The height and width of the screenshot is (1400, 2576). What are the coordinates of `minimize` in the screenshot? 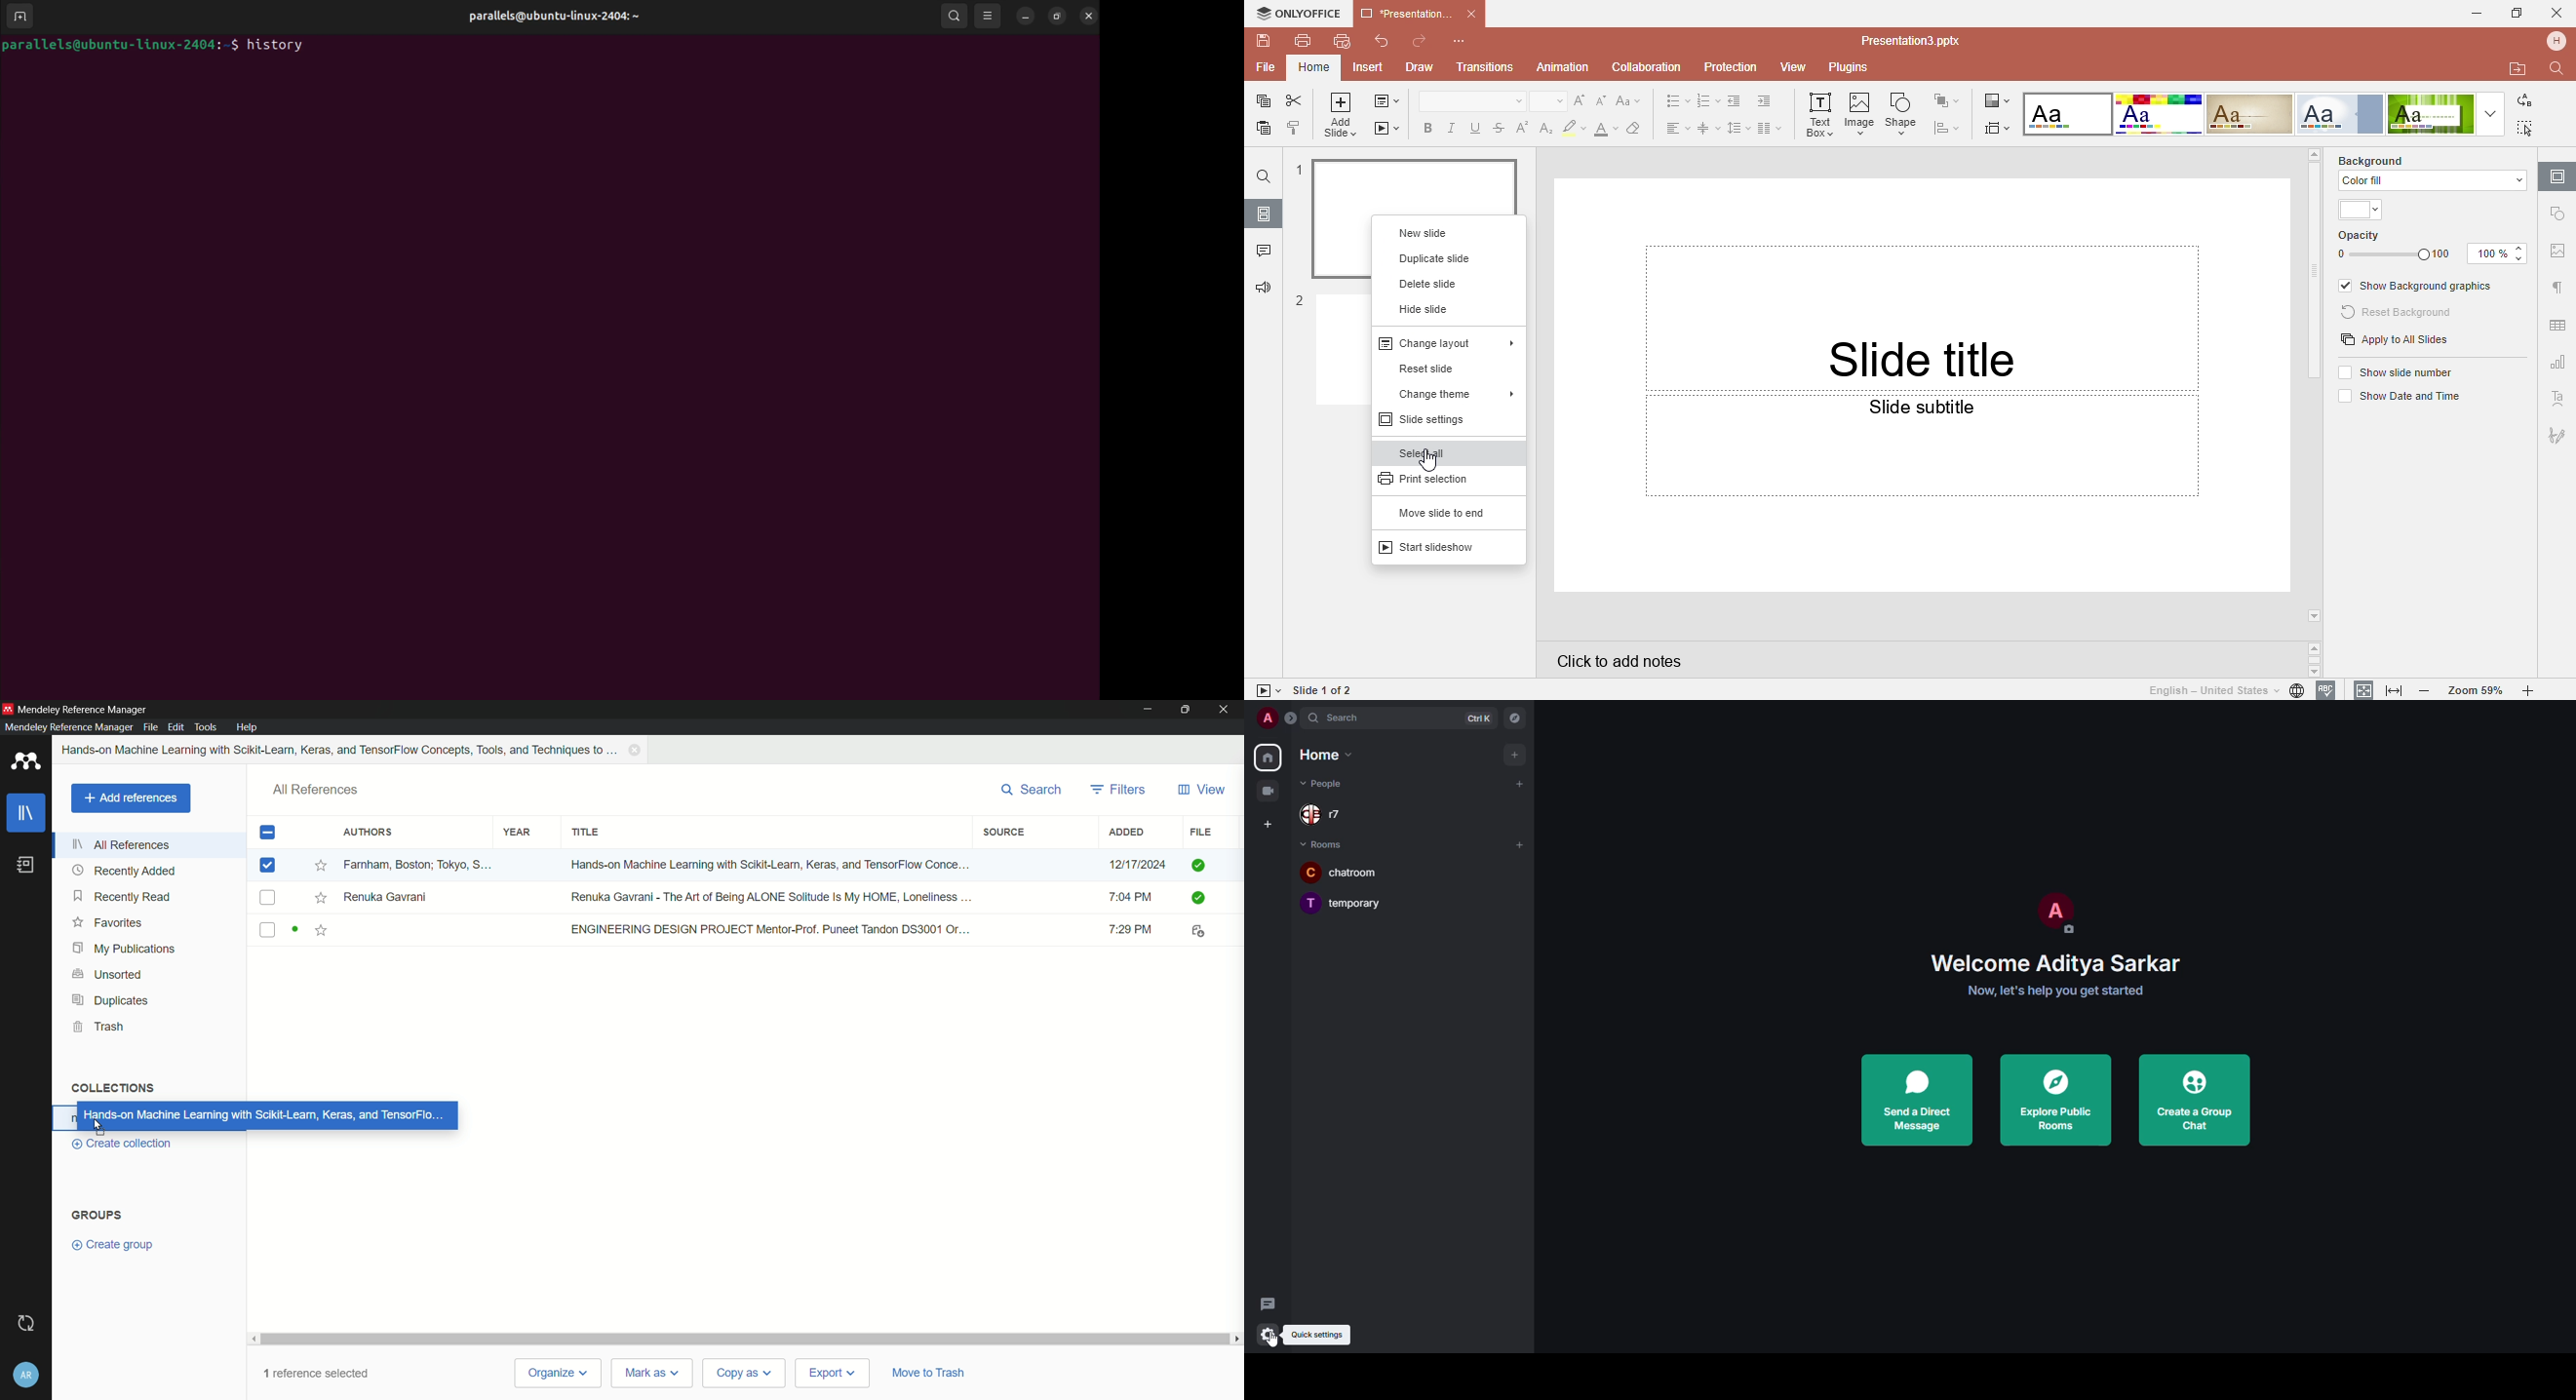 It's located at (1149, 709).